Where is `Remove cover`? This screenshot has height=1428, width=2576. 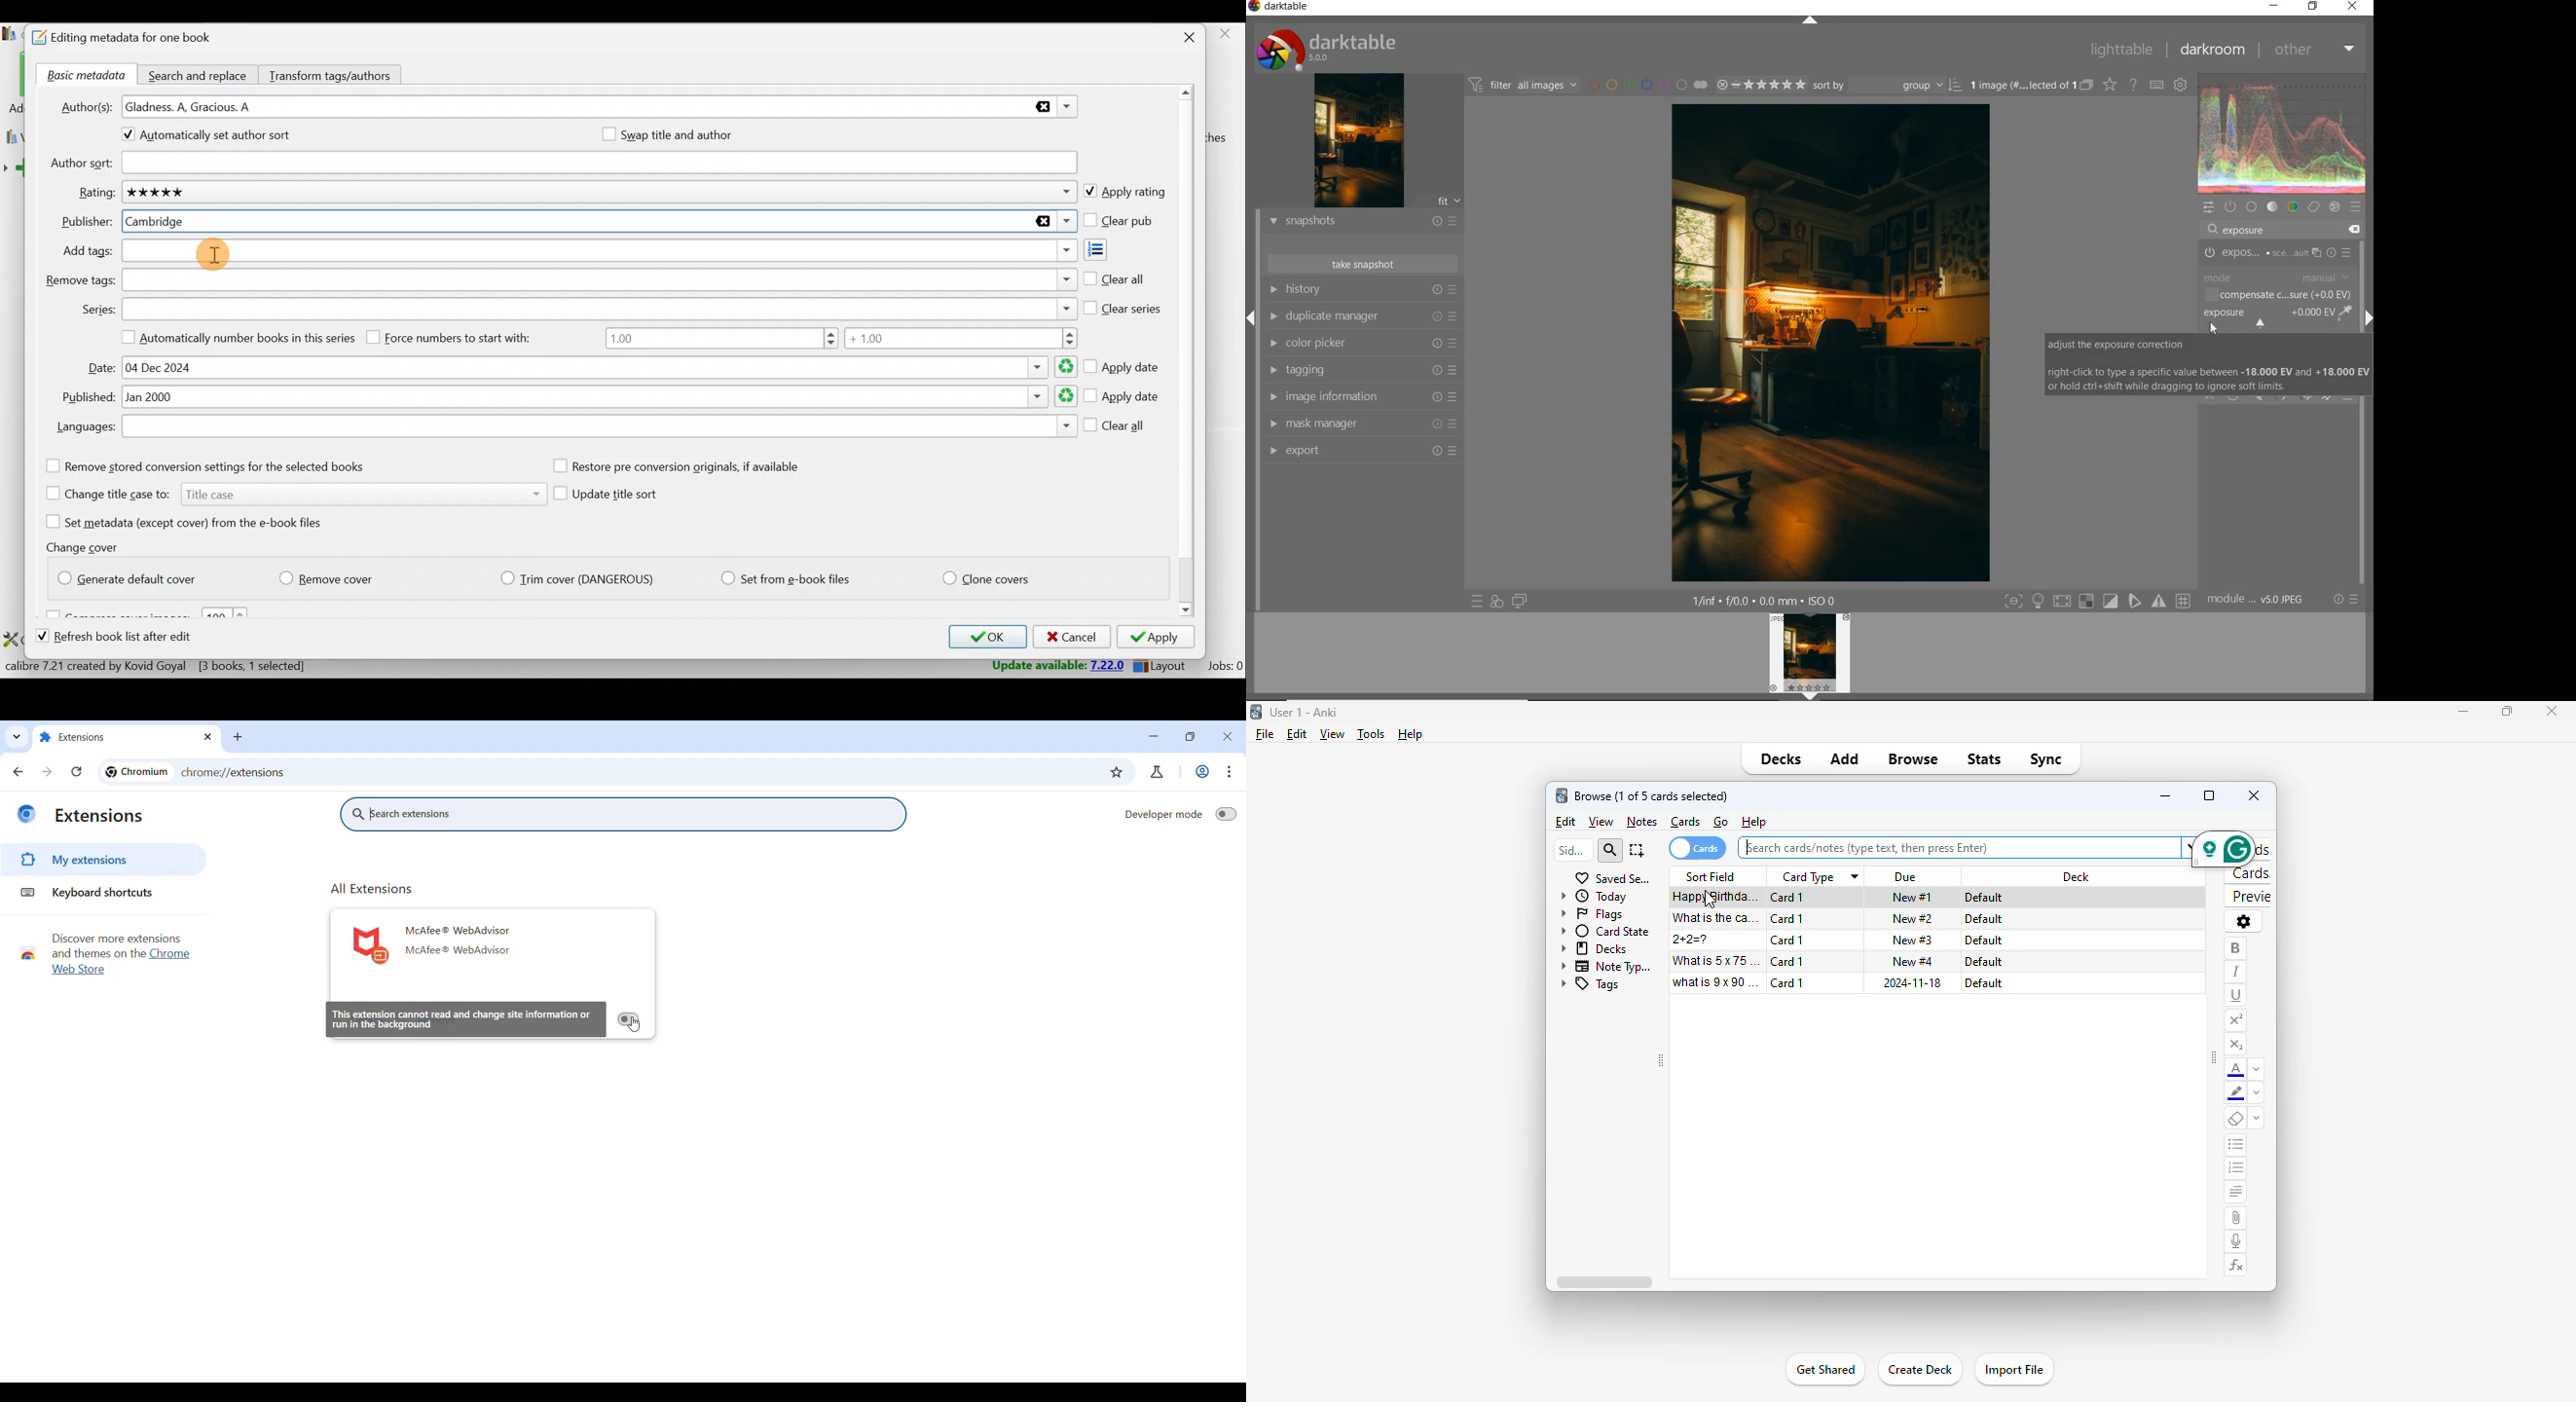
Remove cover is located at coordinates (334, 576).